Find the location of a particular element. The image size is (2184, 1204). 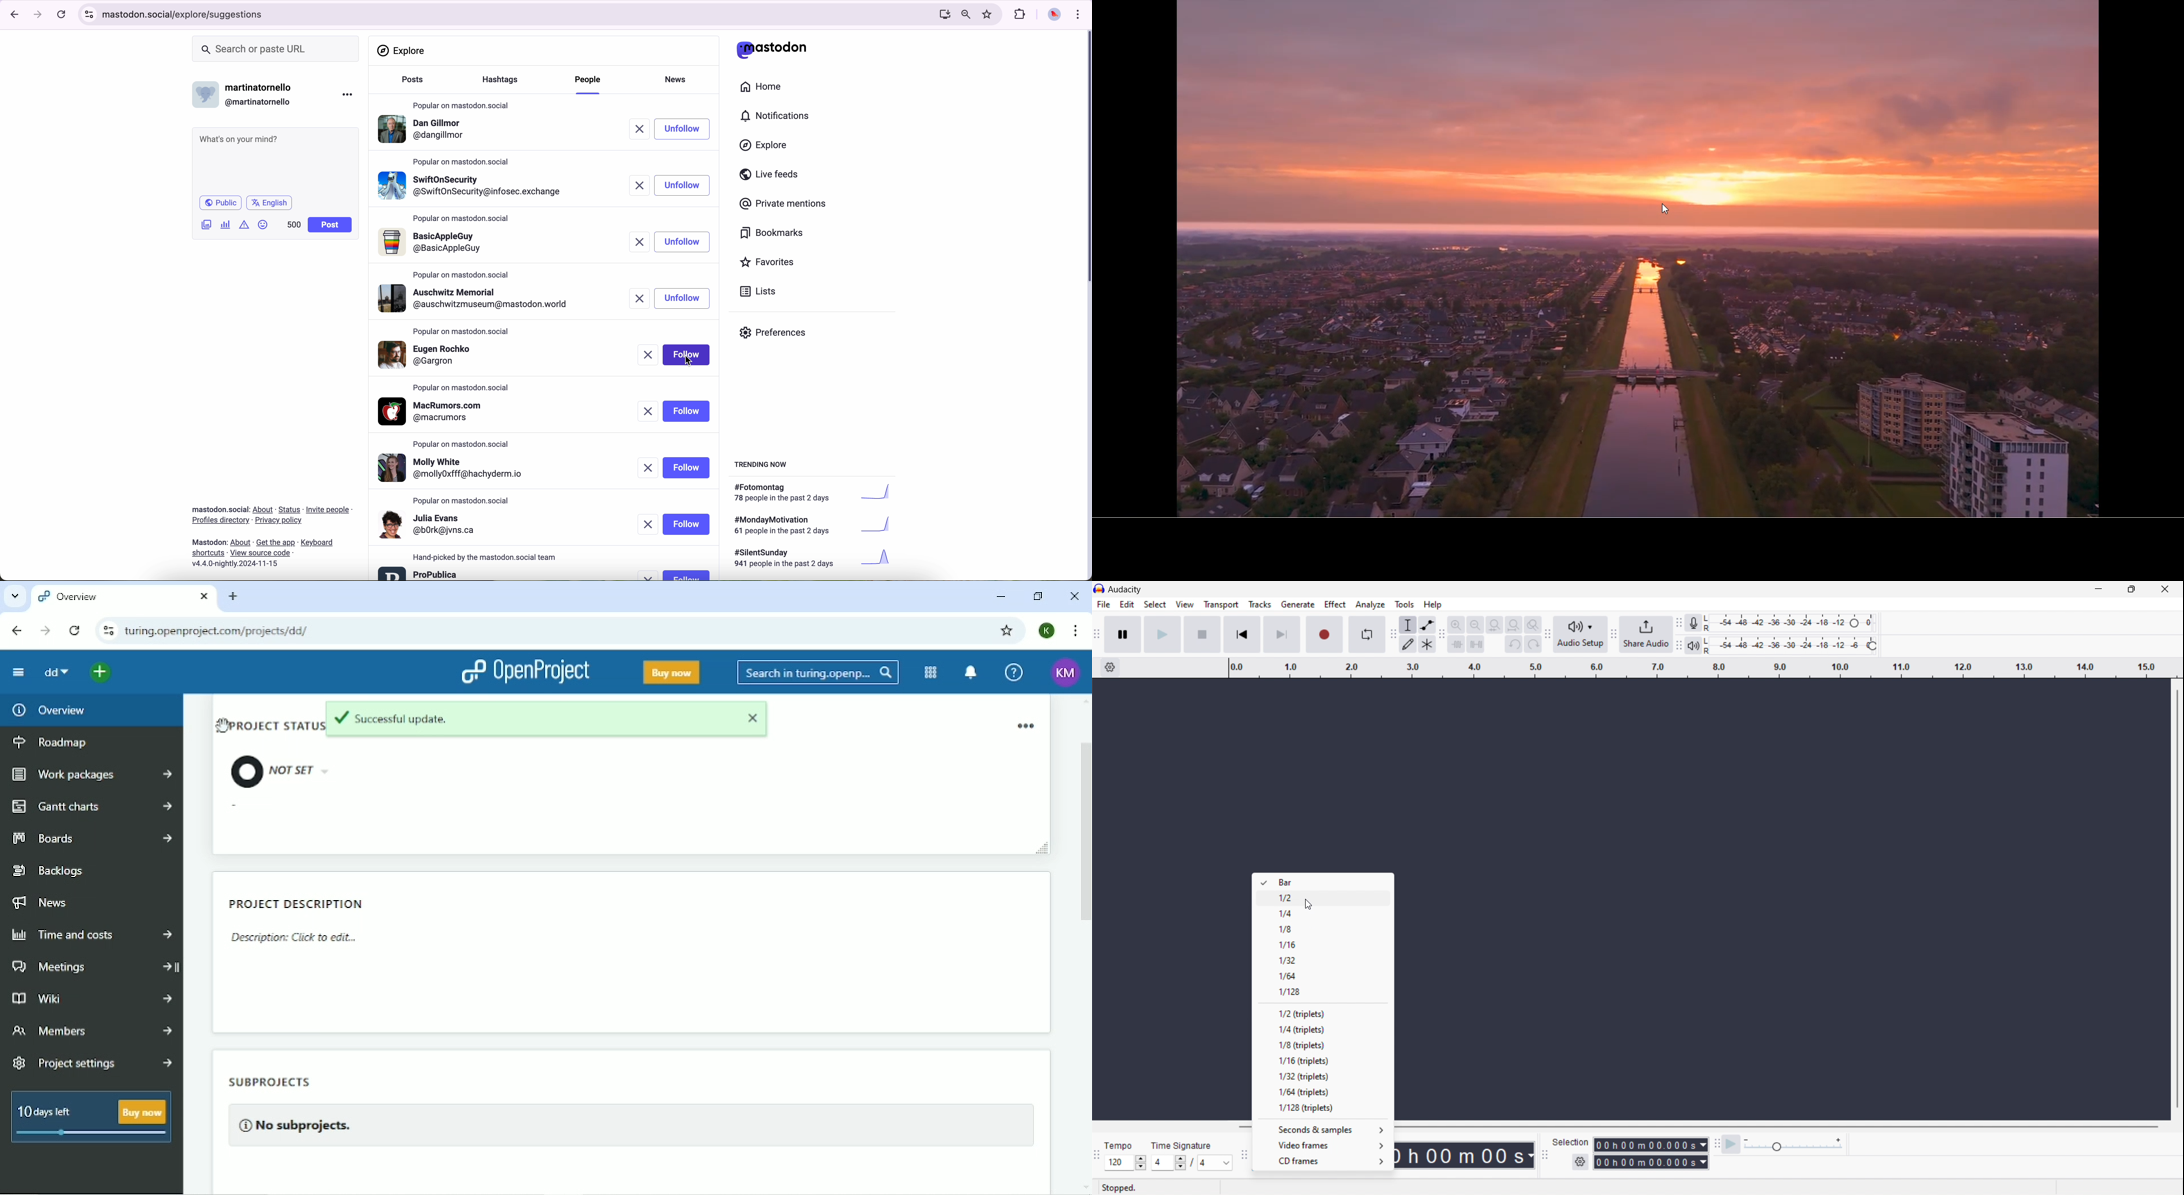

language is located at coordinates (269, 202).